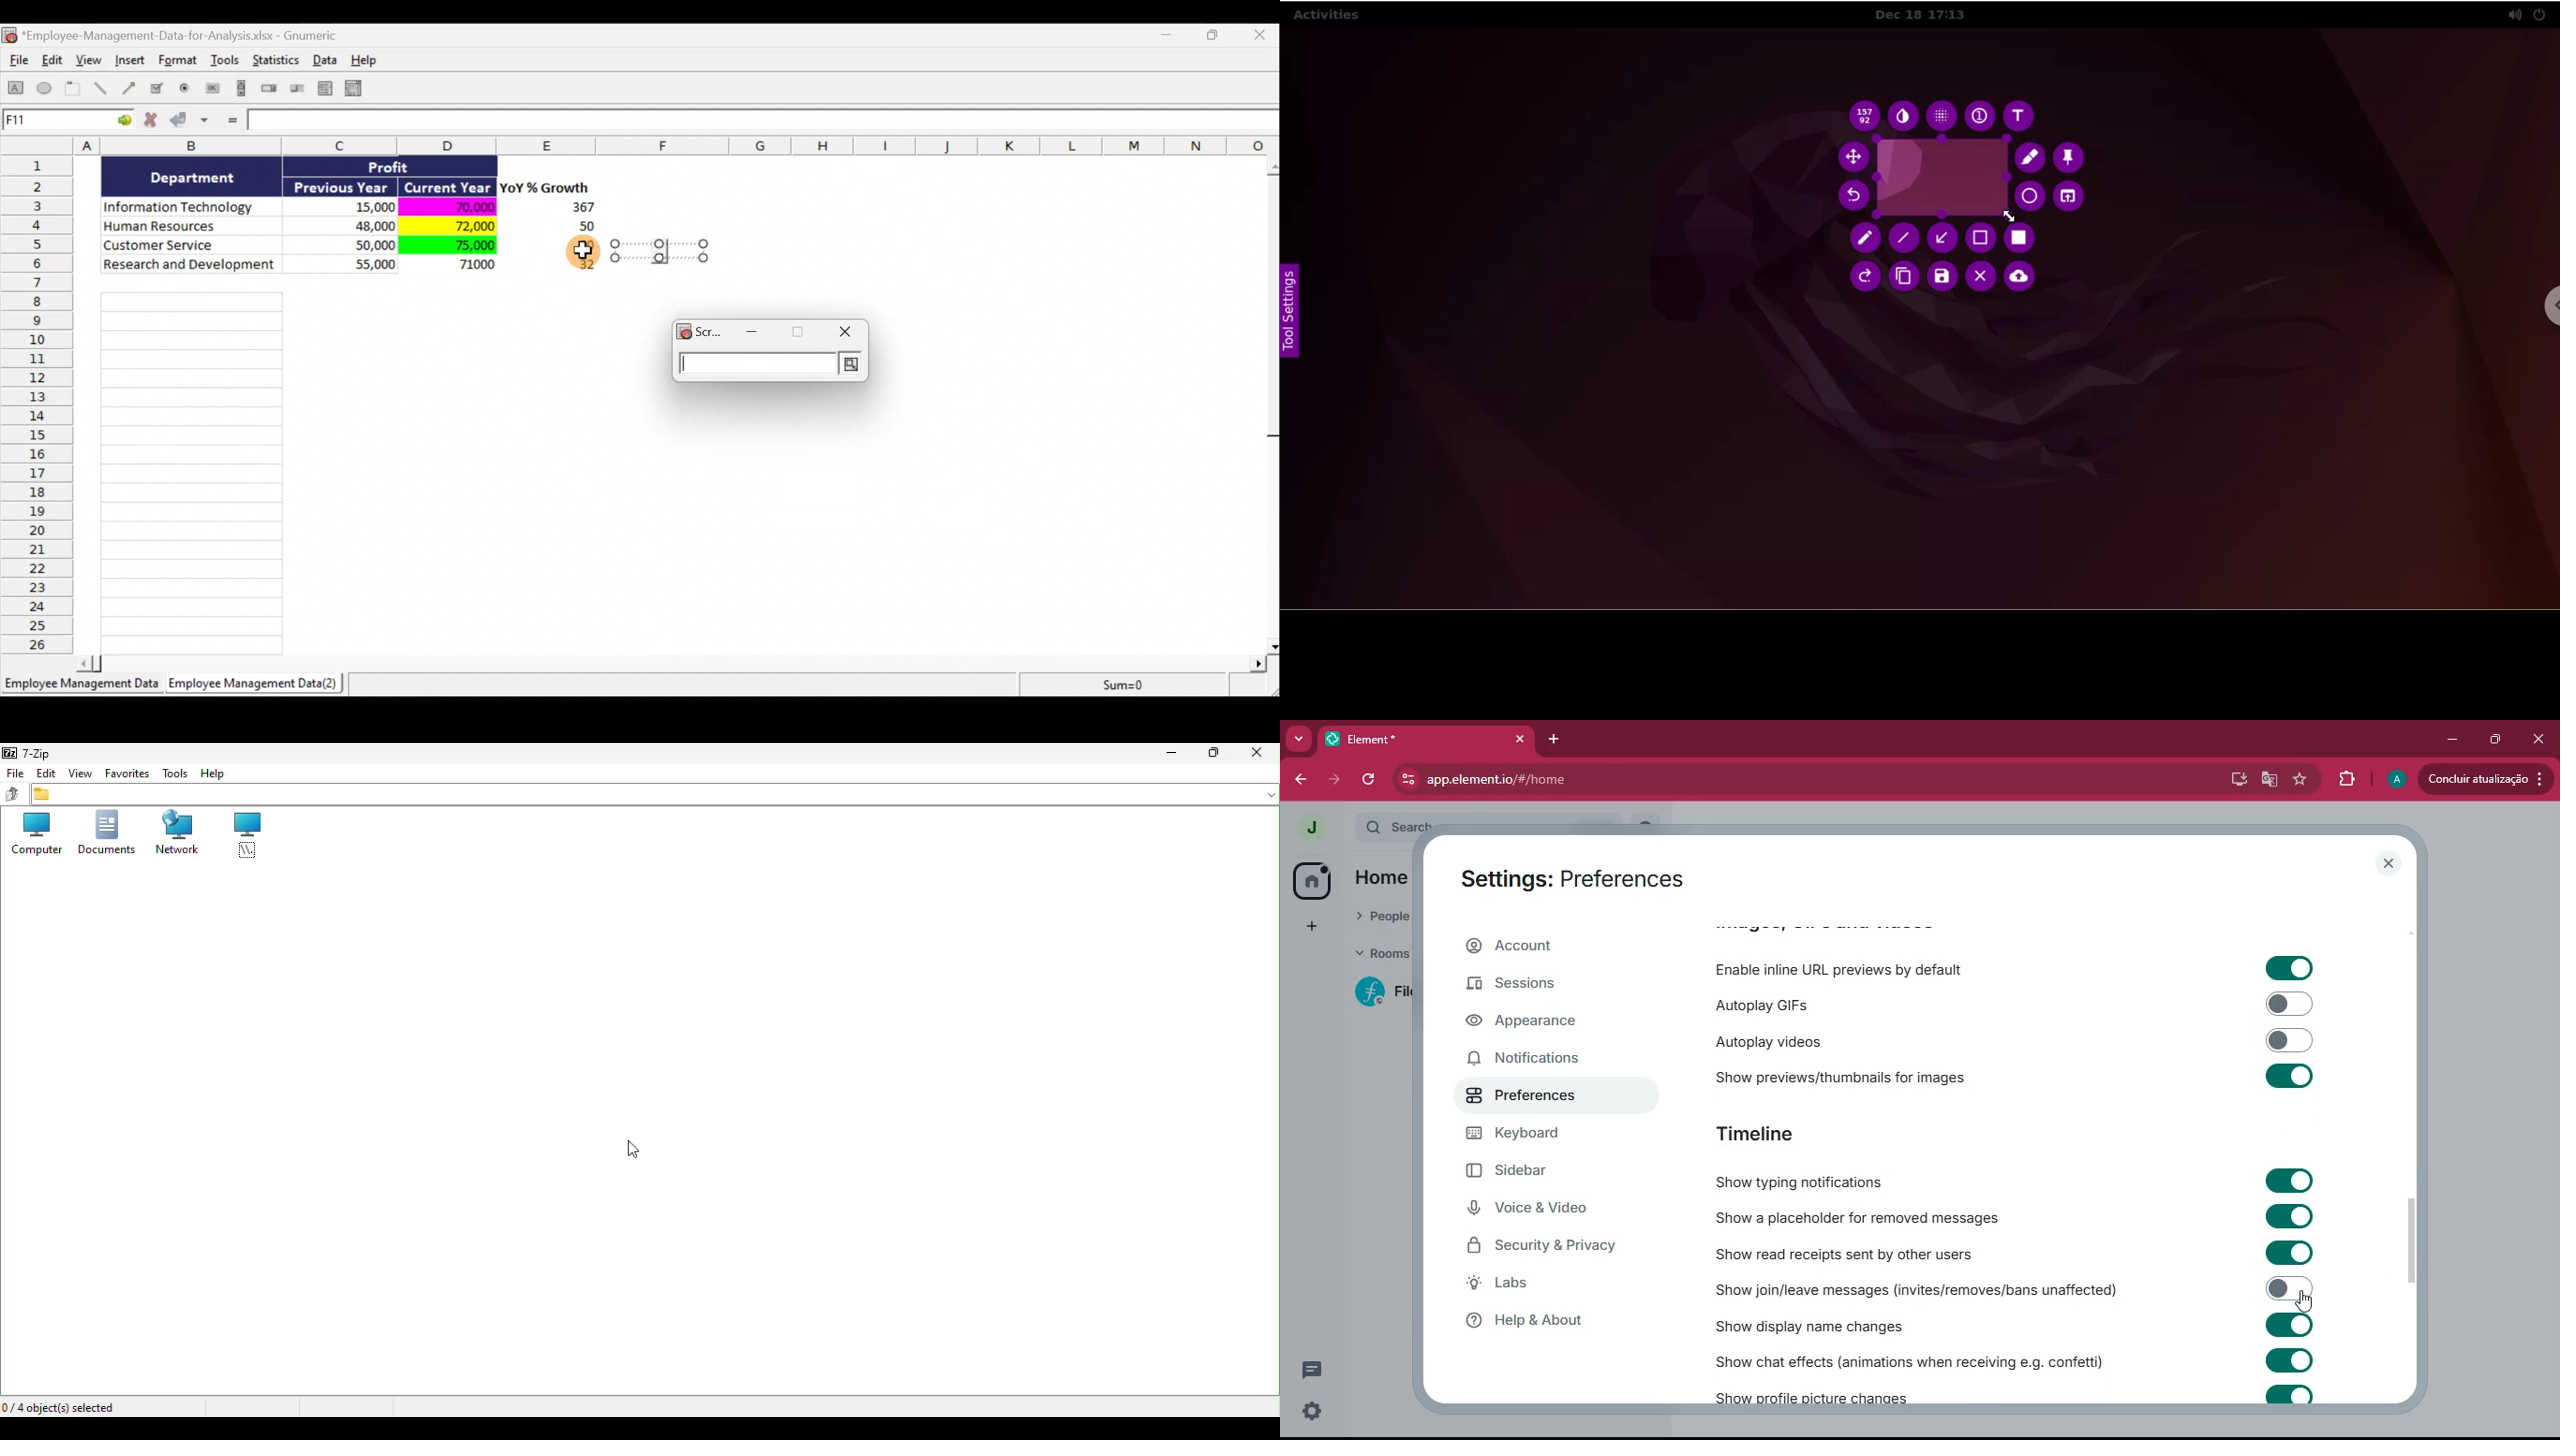 The width and height of the screenshot is (2576, 1456). I want to click on close, so click(2389, 863).